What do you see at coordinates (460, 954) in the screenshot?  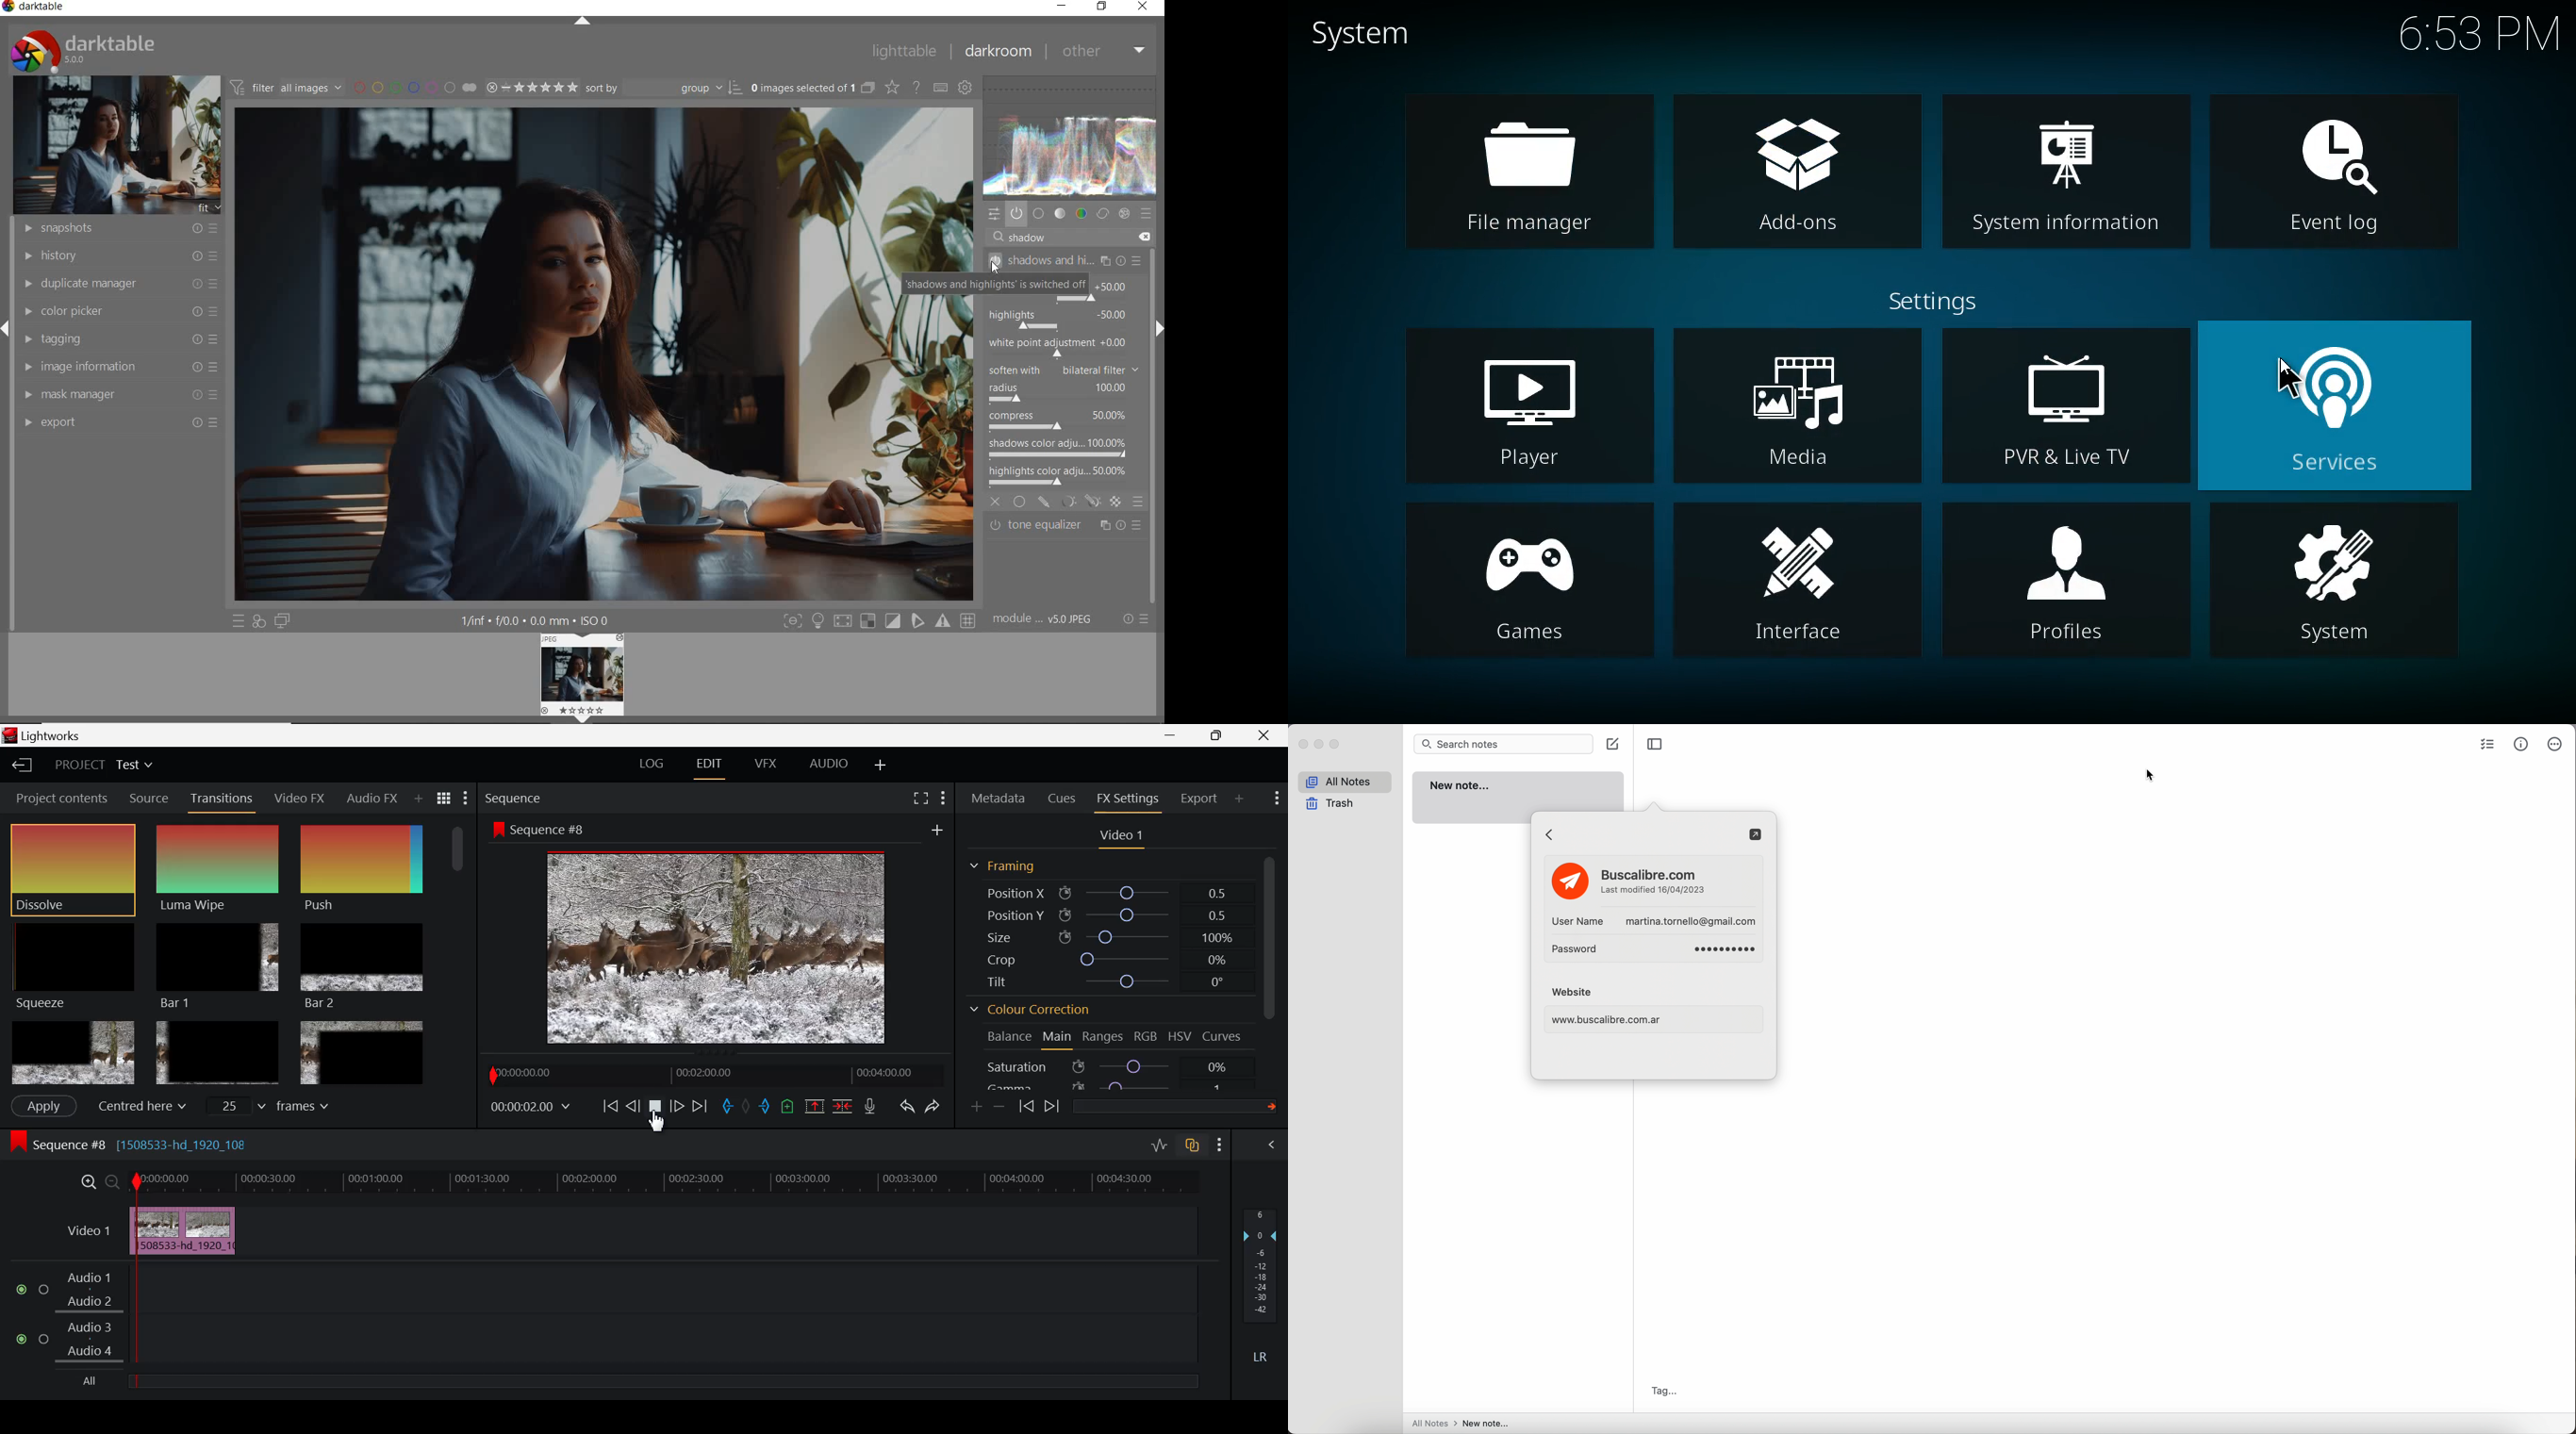 I see `Scroll Bar` at bounding box center [460, 954].